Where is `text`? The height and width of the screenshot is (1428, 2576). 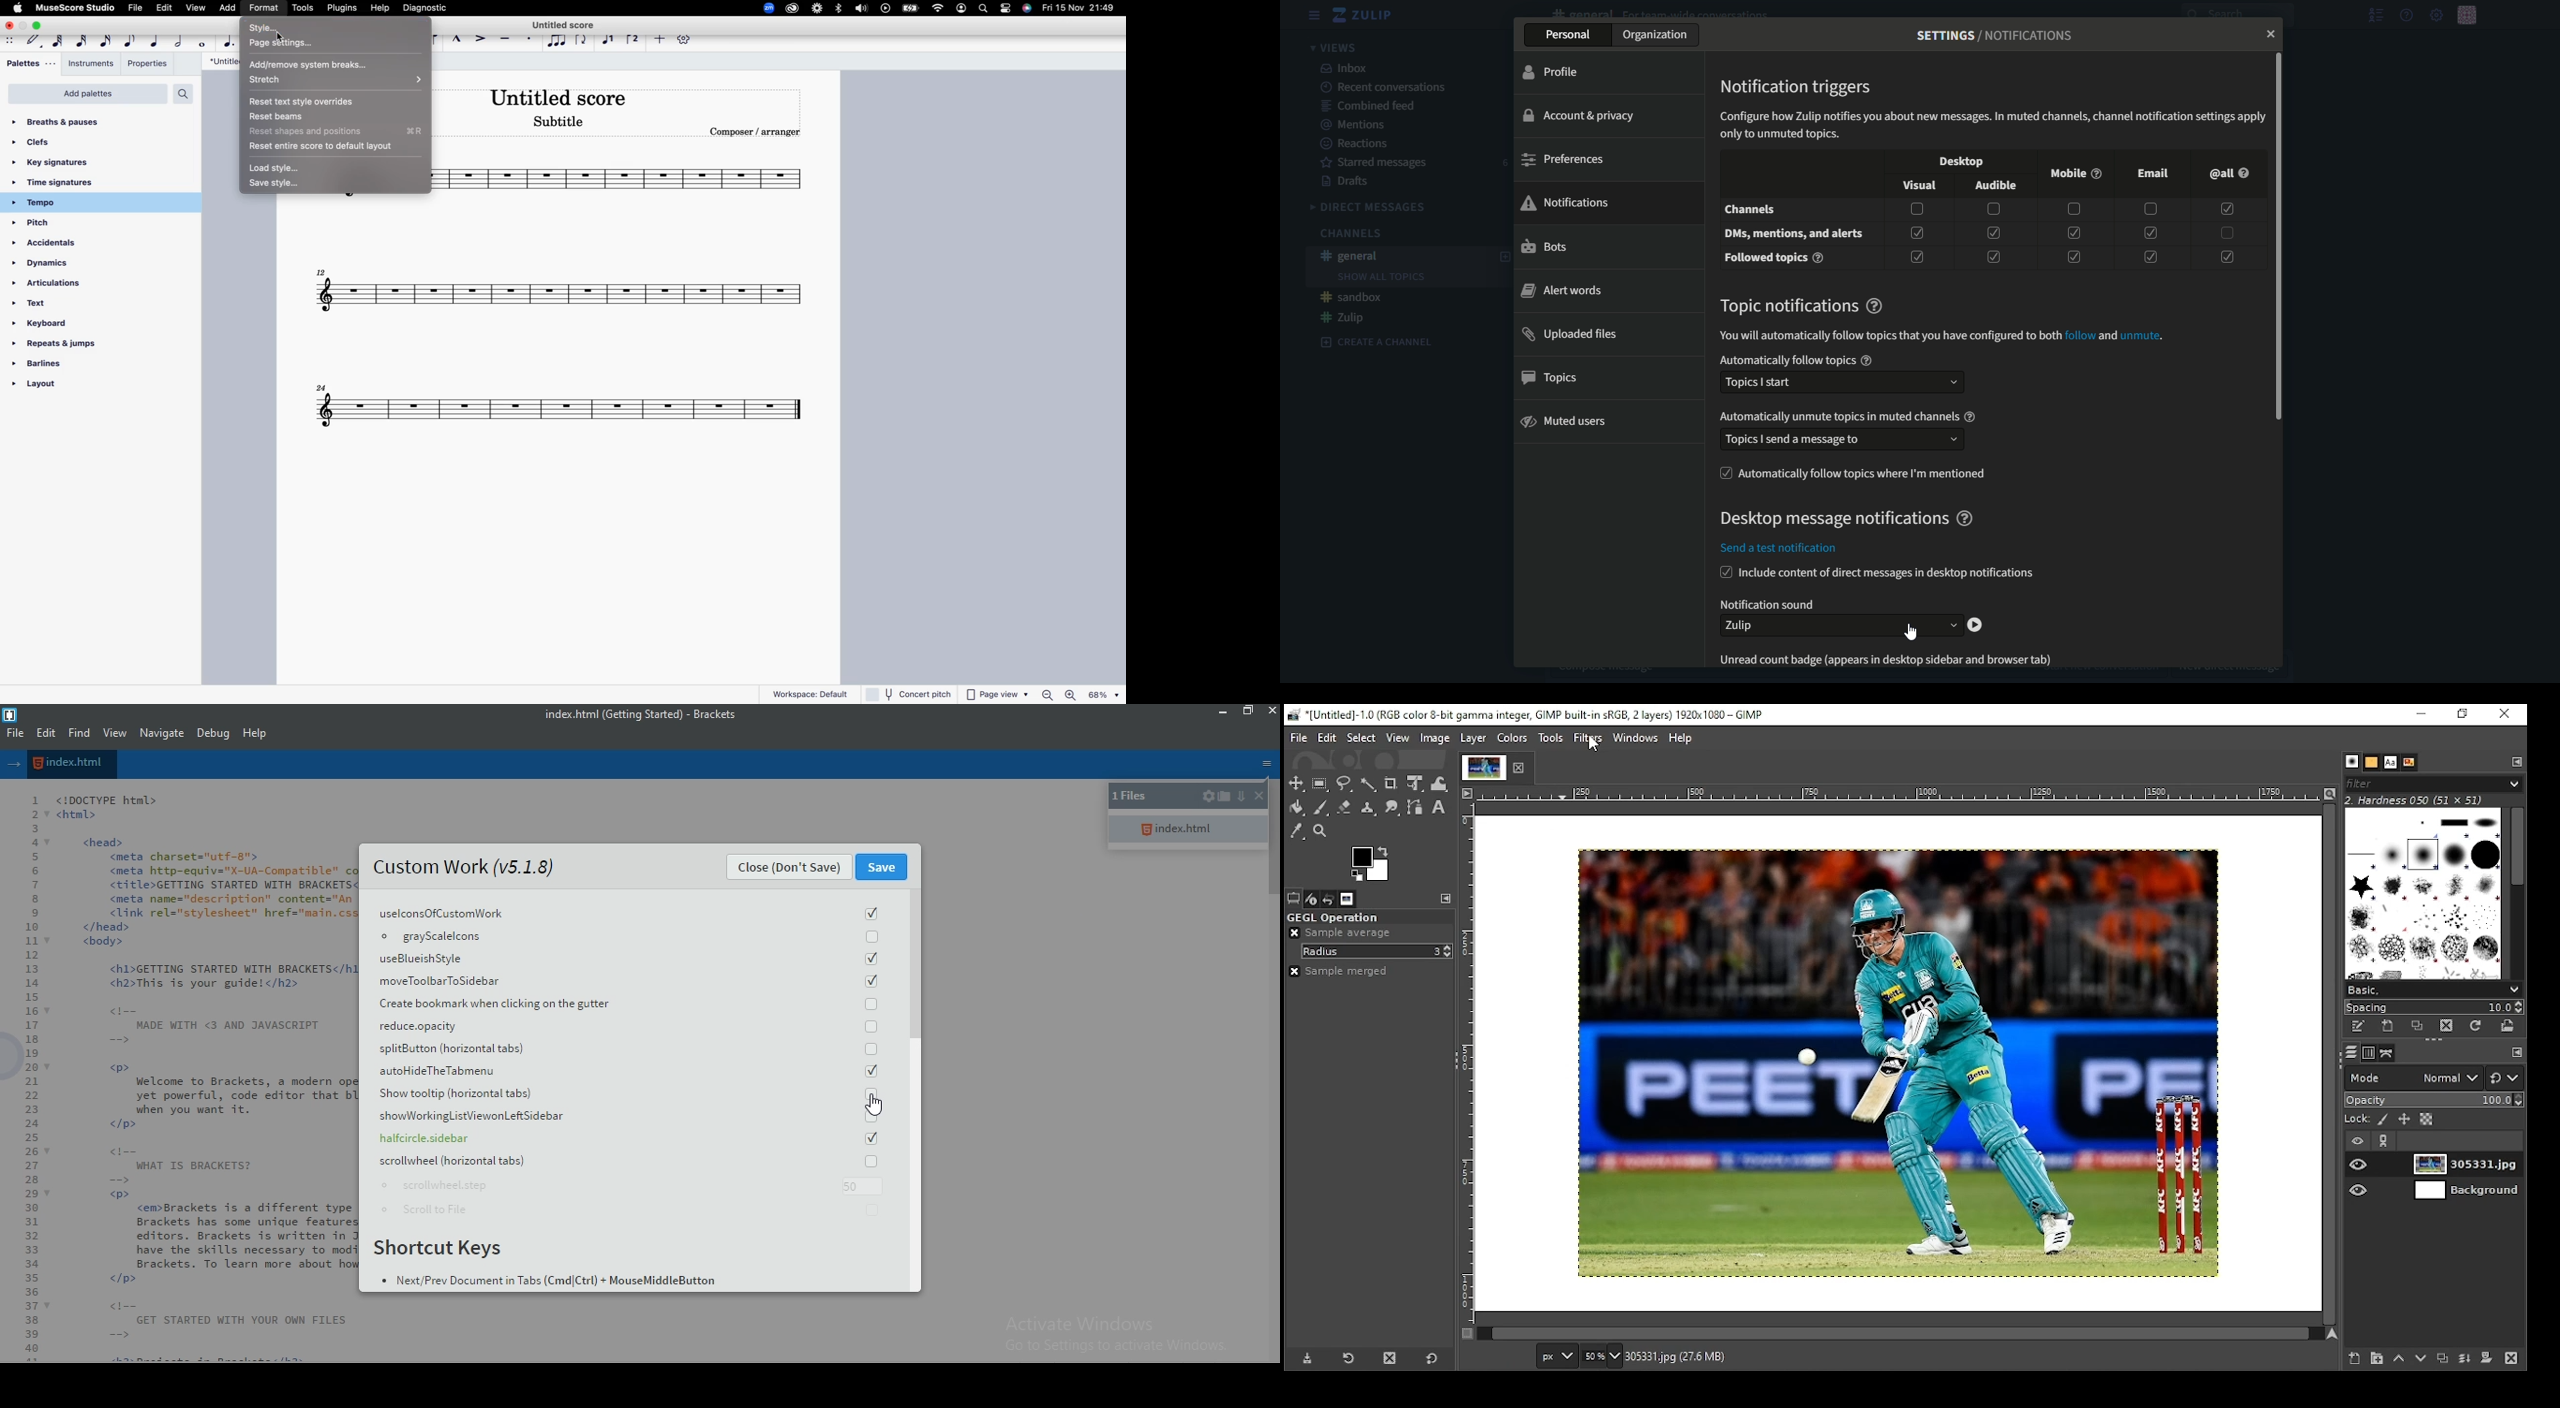 text is located at coordinates (1897, 657).